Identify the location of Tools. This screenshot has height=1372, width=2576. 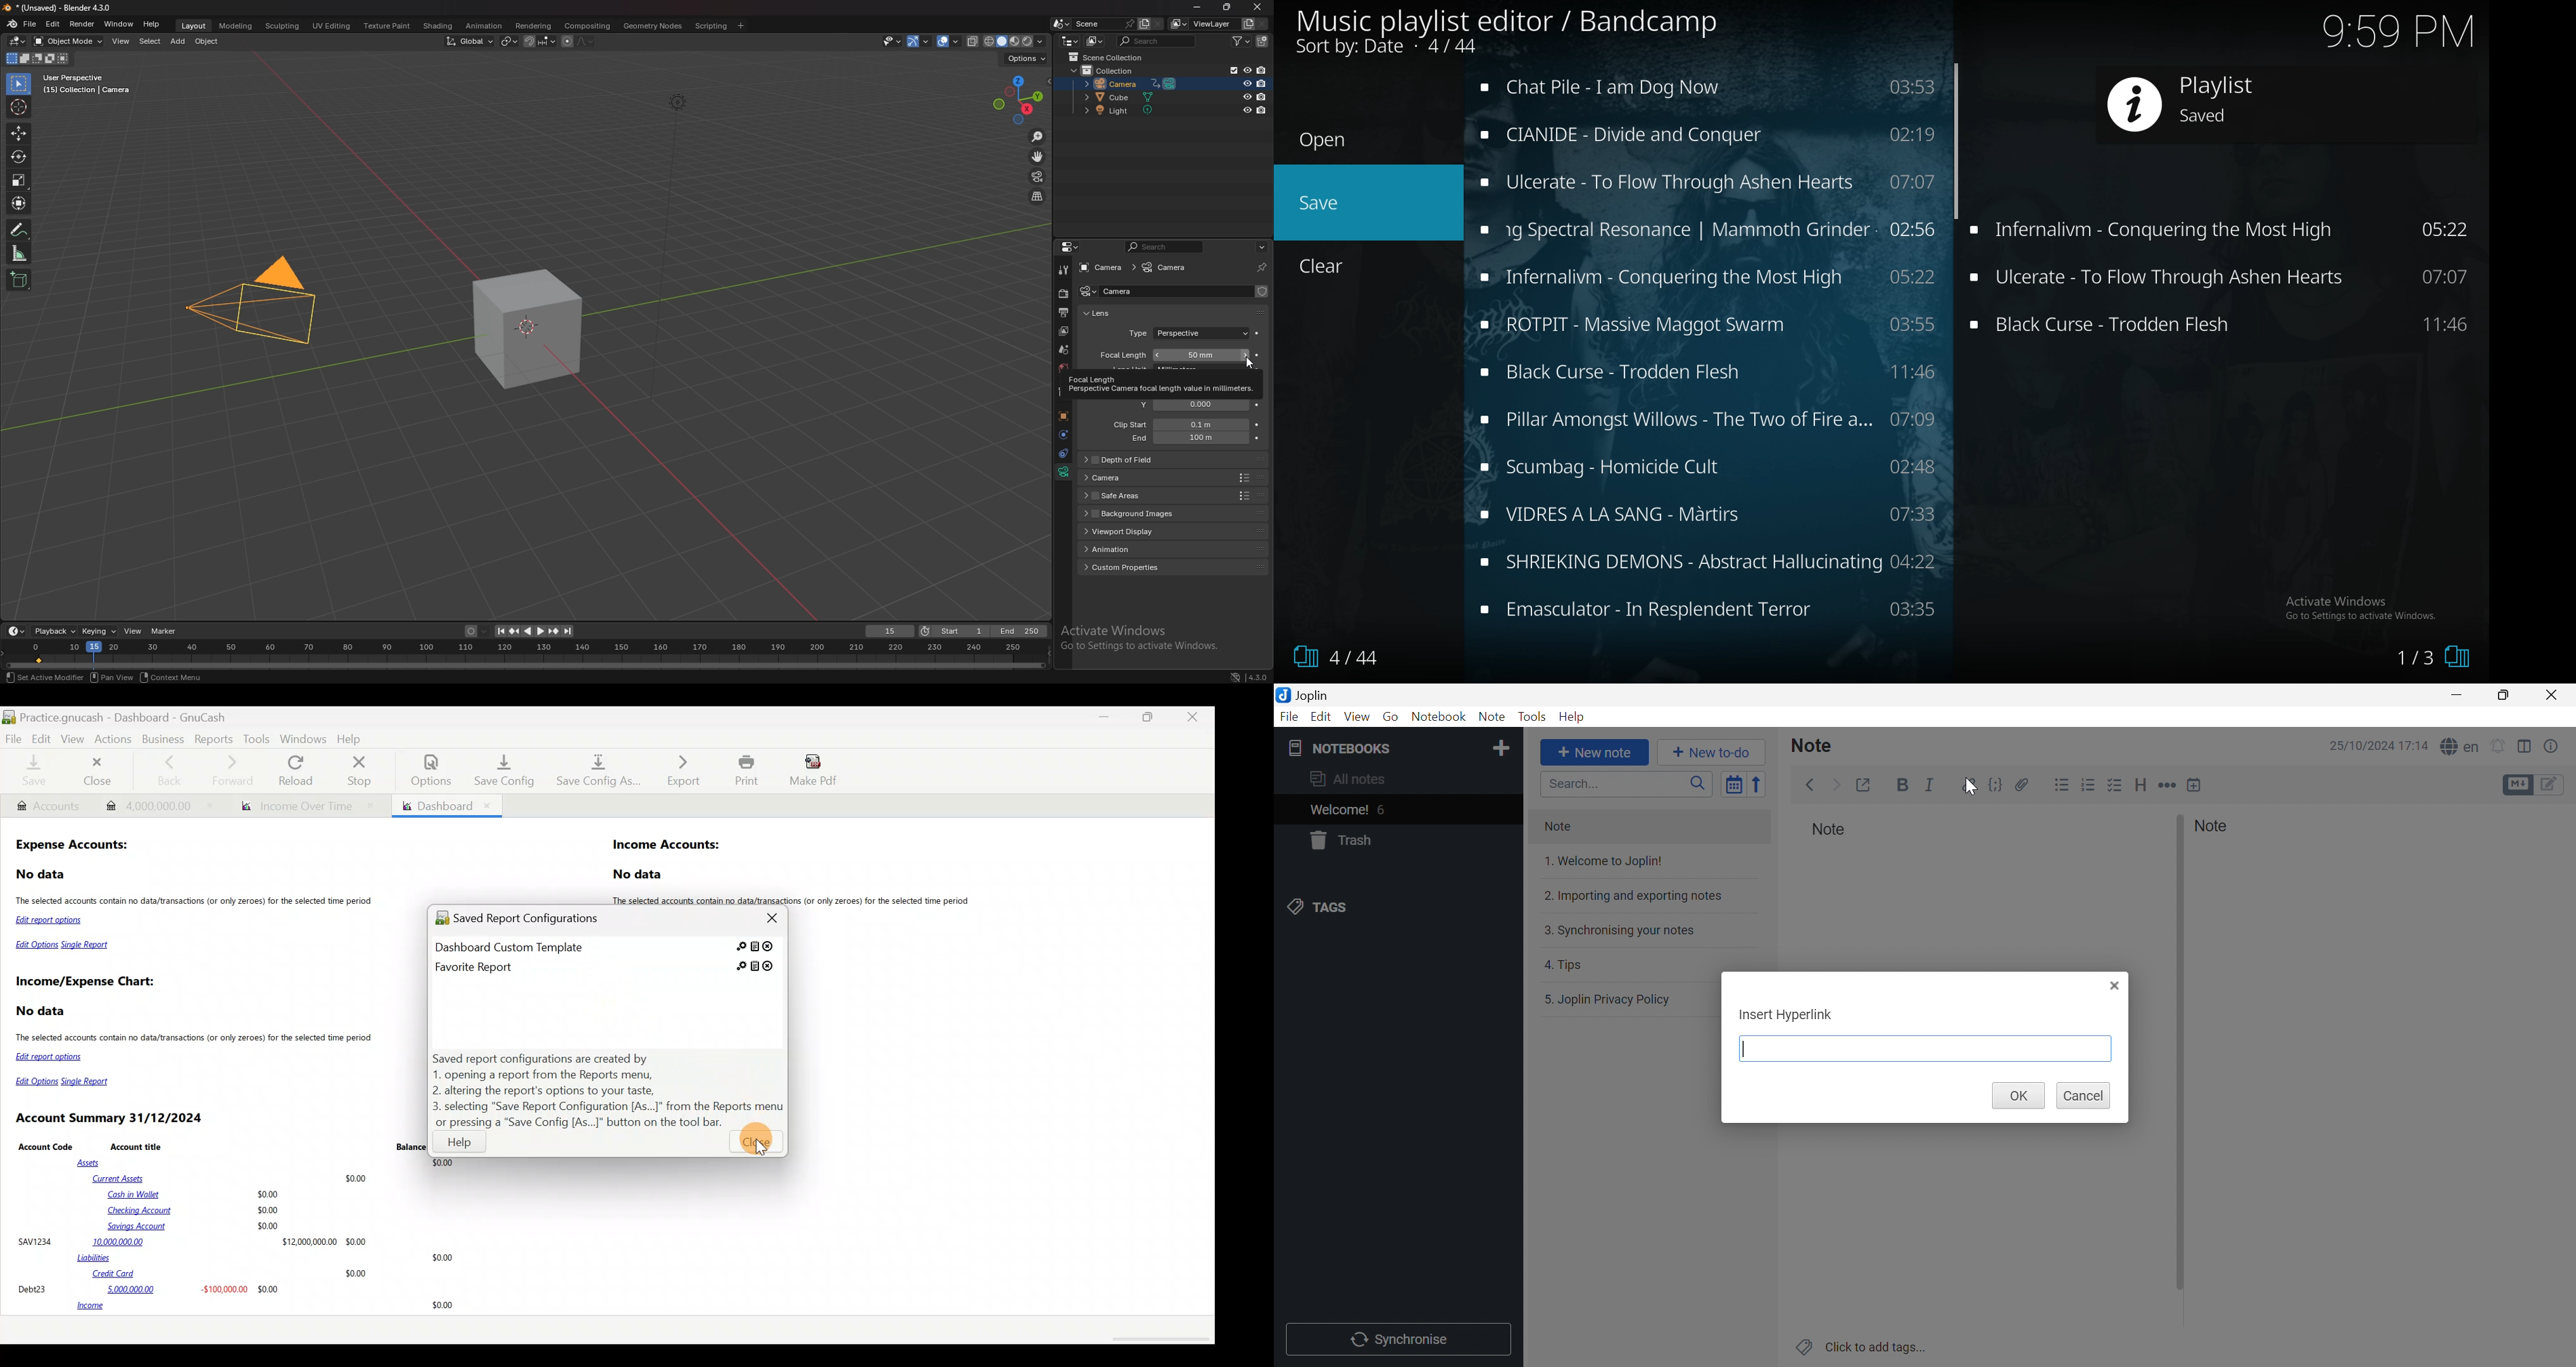
(256, 739).